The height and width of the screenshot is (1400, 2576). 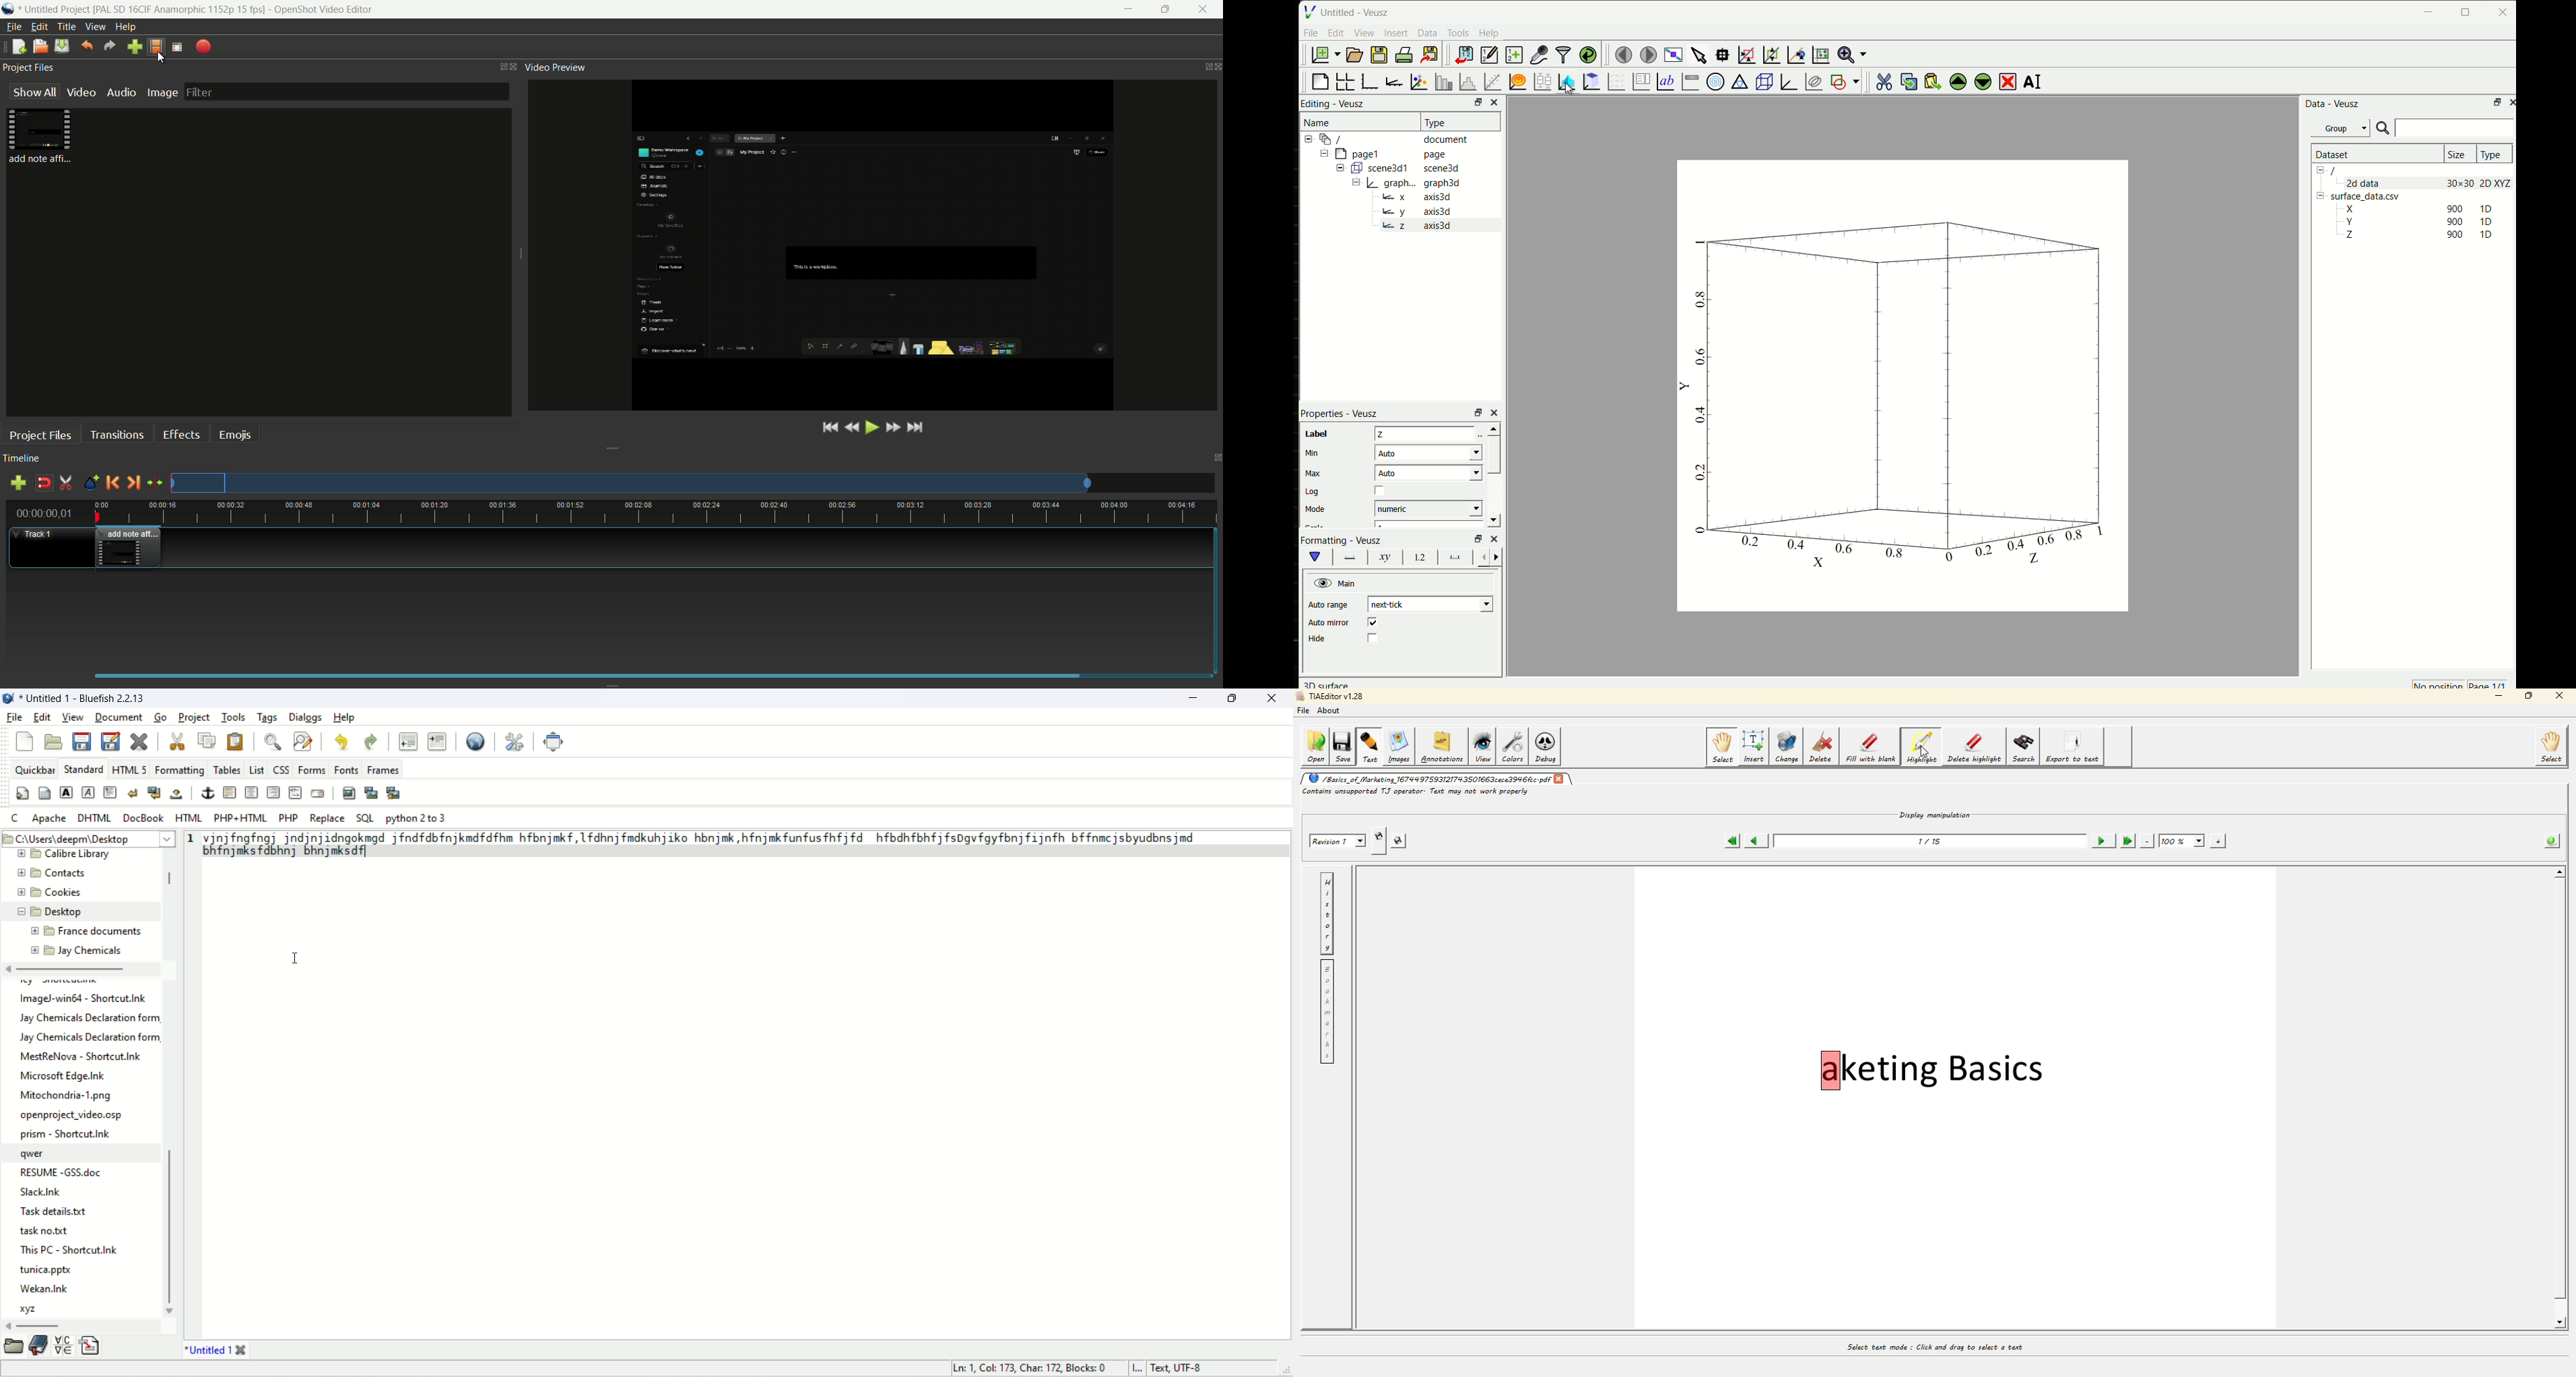 What do you see at coordinates (32, 1310) in the screenshot?
I see `xyz` at bounding box center [32, 1310].